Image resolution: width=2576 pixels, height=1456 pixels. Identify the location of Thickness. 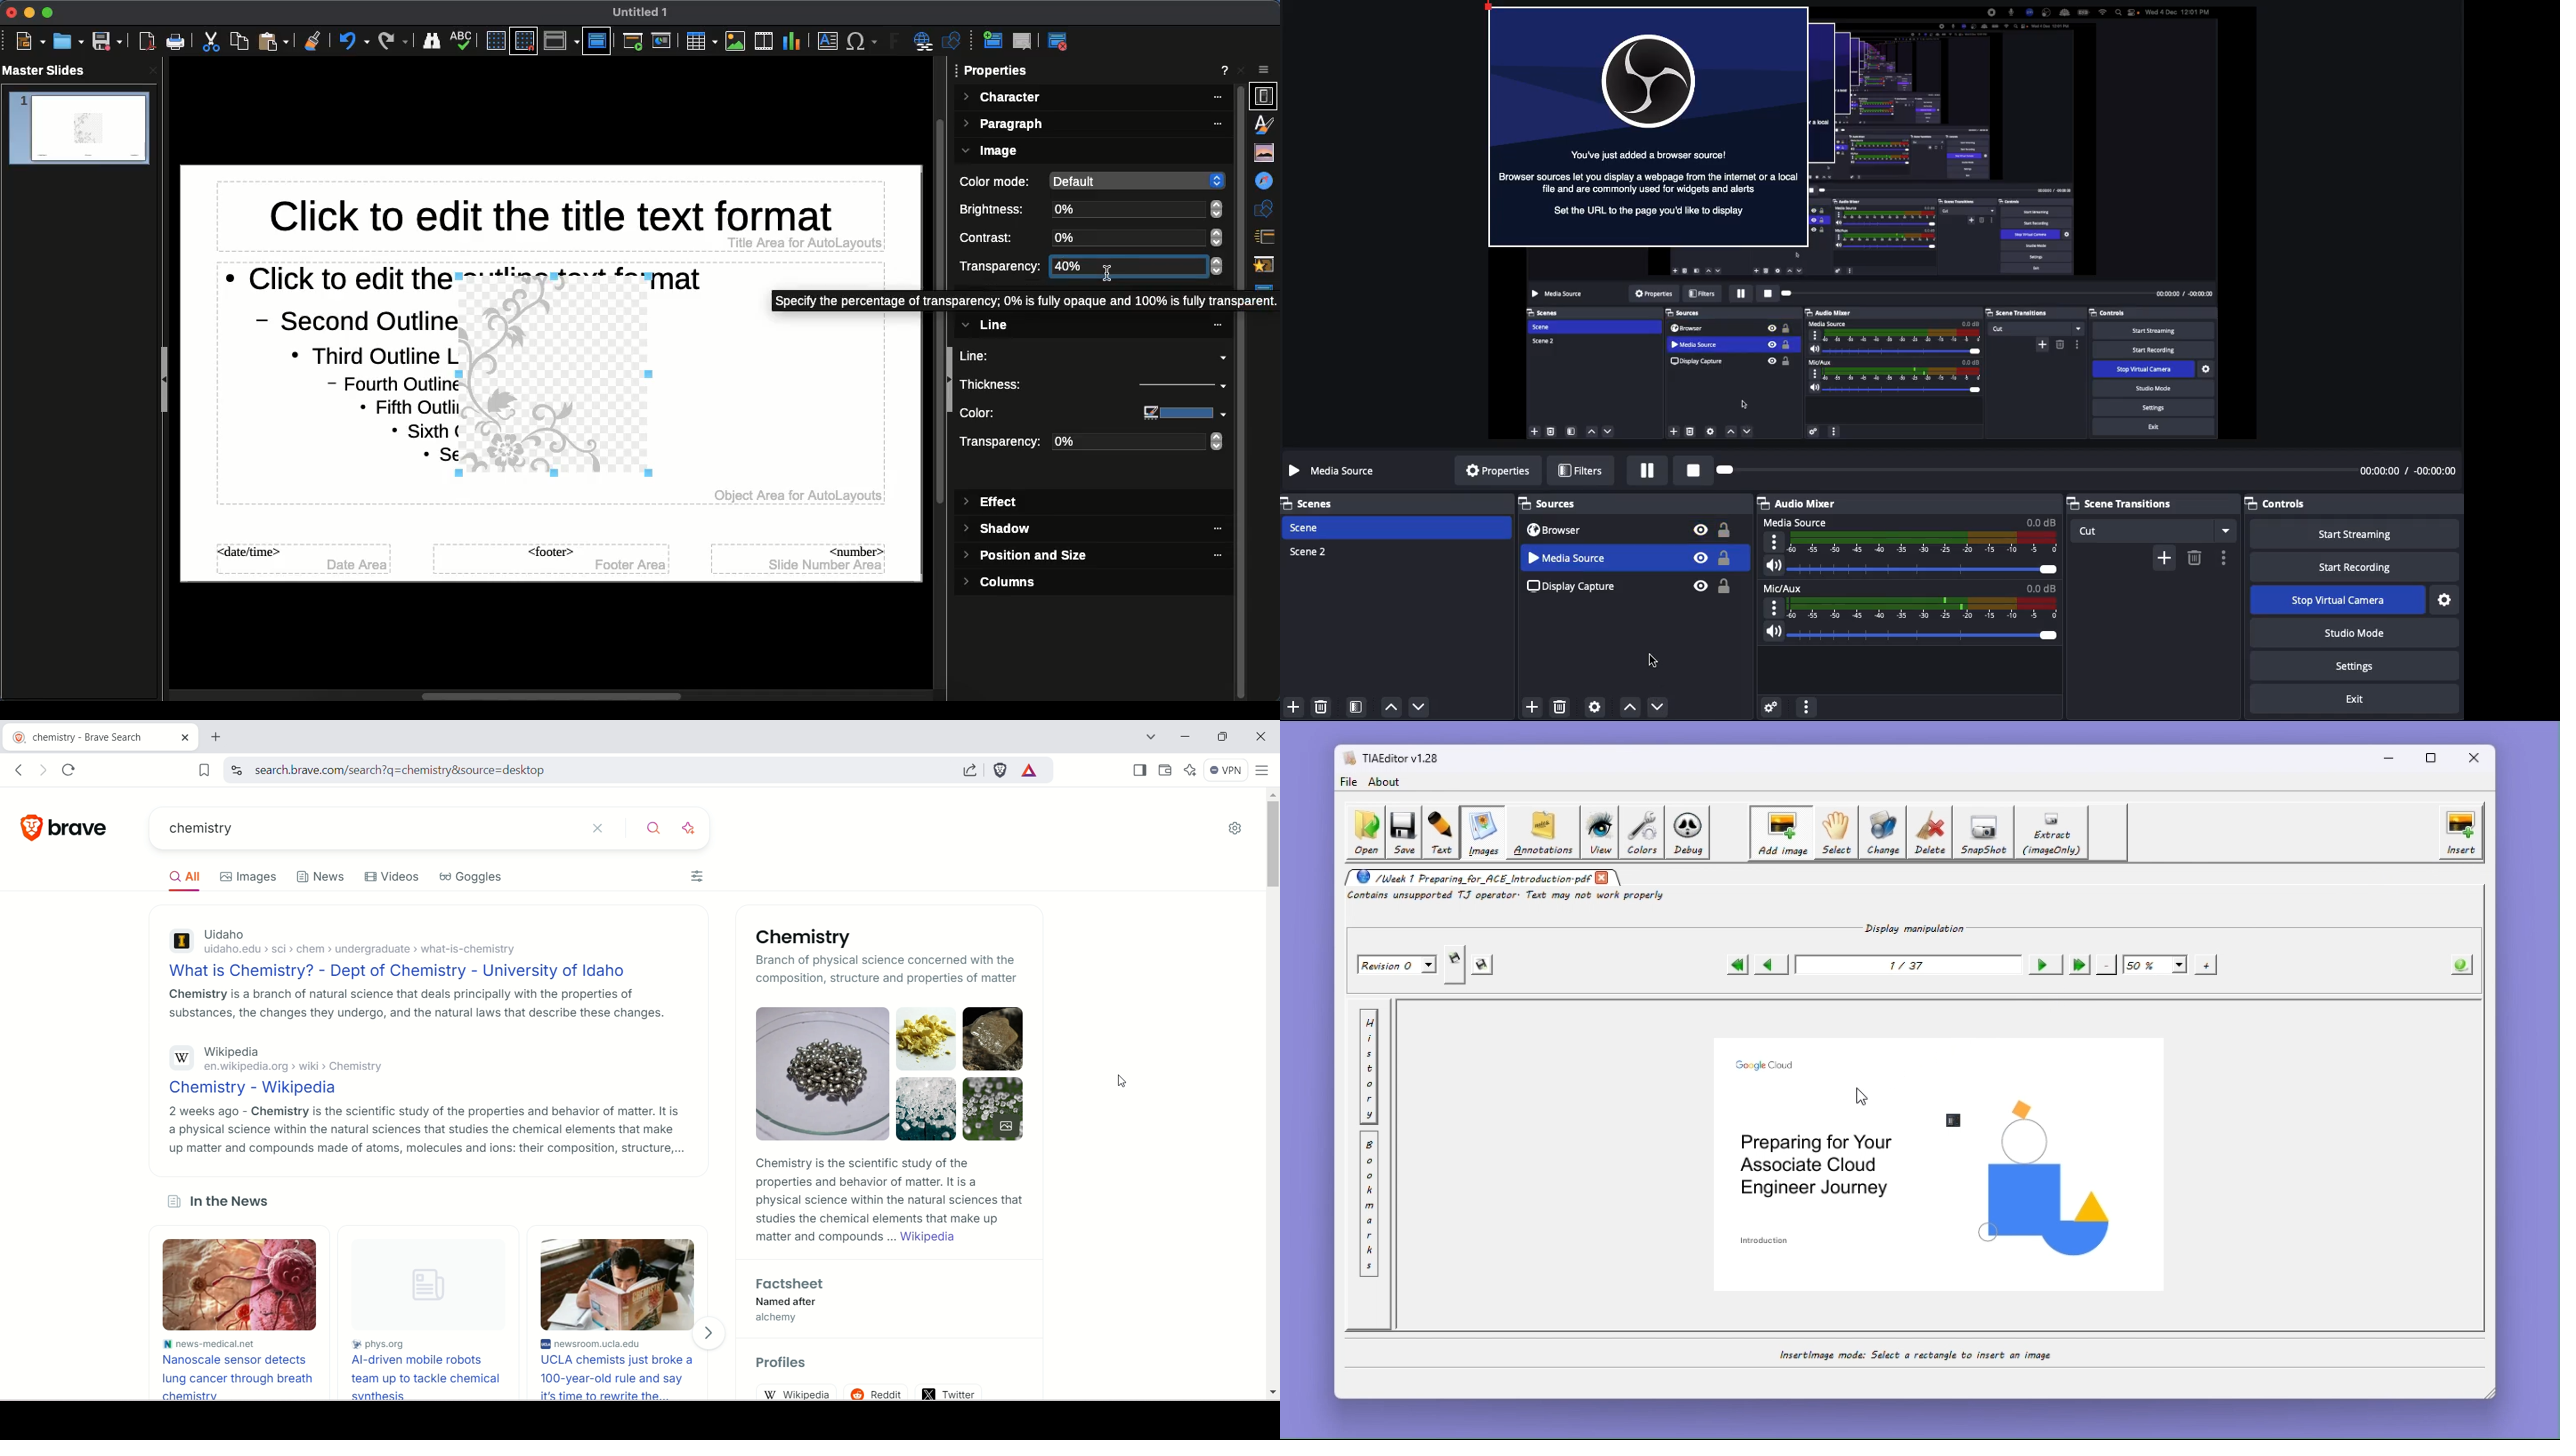
(1032, 384).